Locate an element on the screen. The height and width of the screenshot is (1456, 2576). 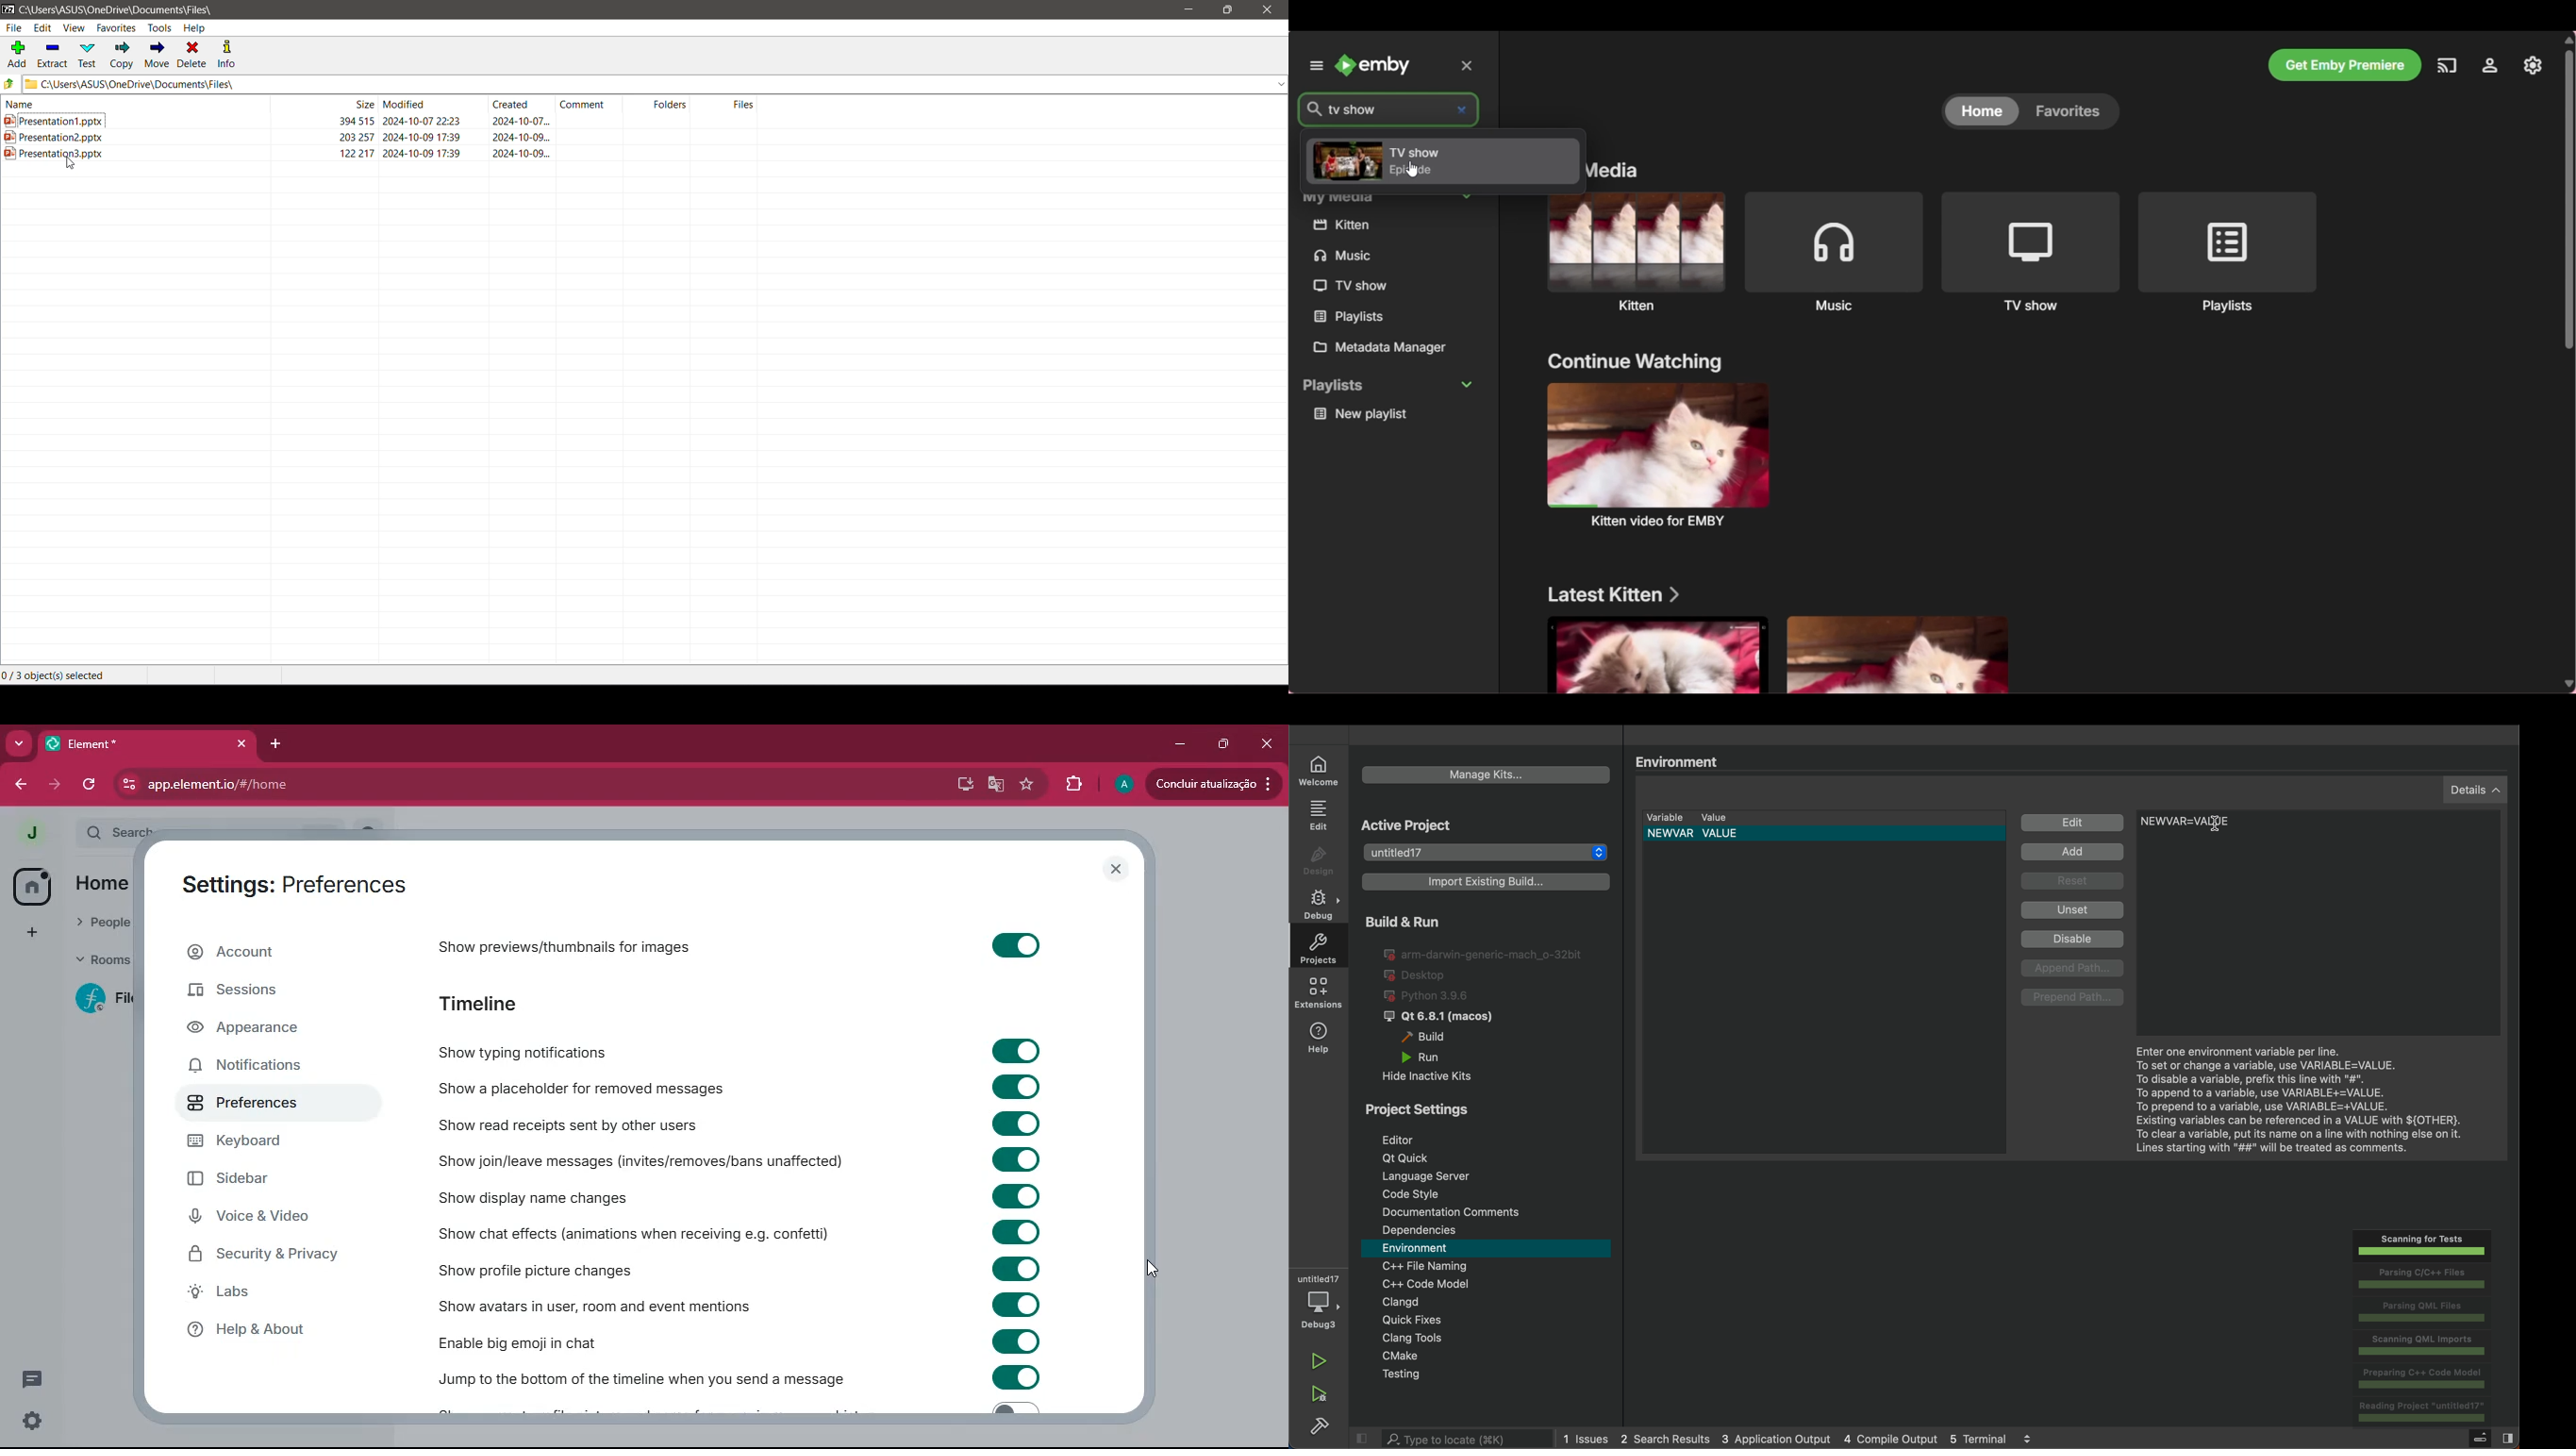
keyboard is located at coordinates (261, 1144).